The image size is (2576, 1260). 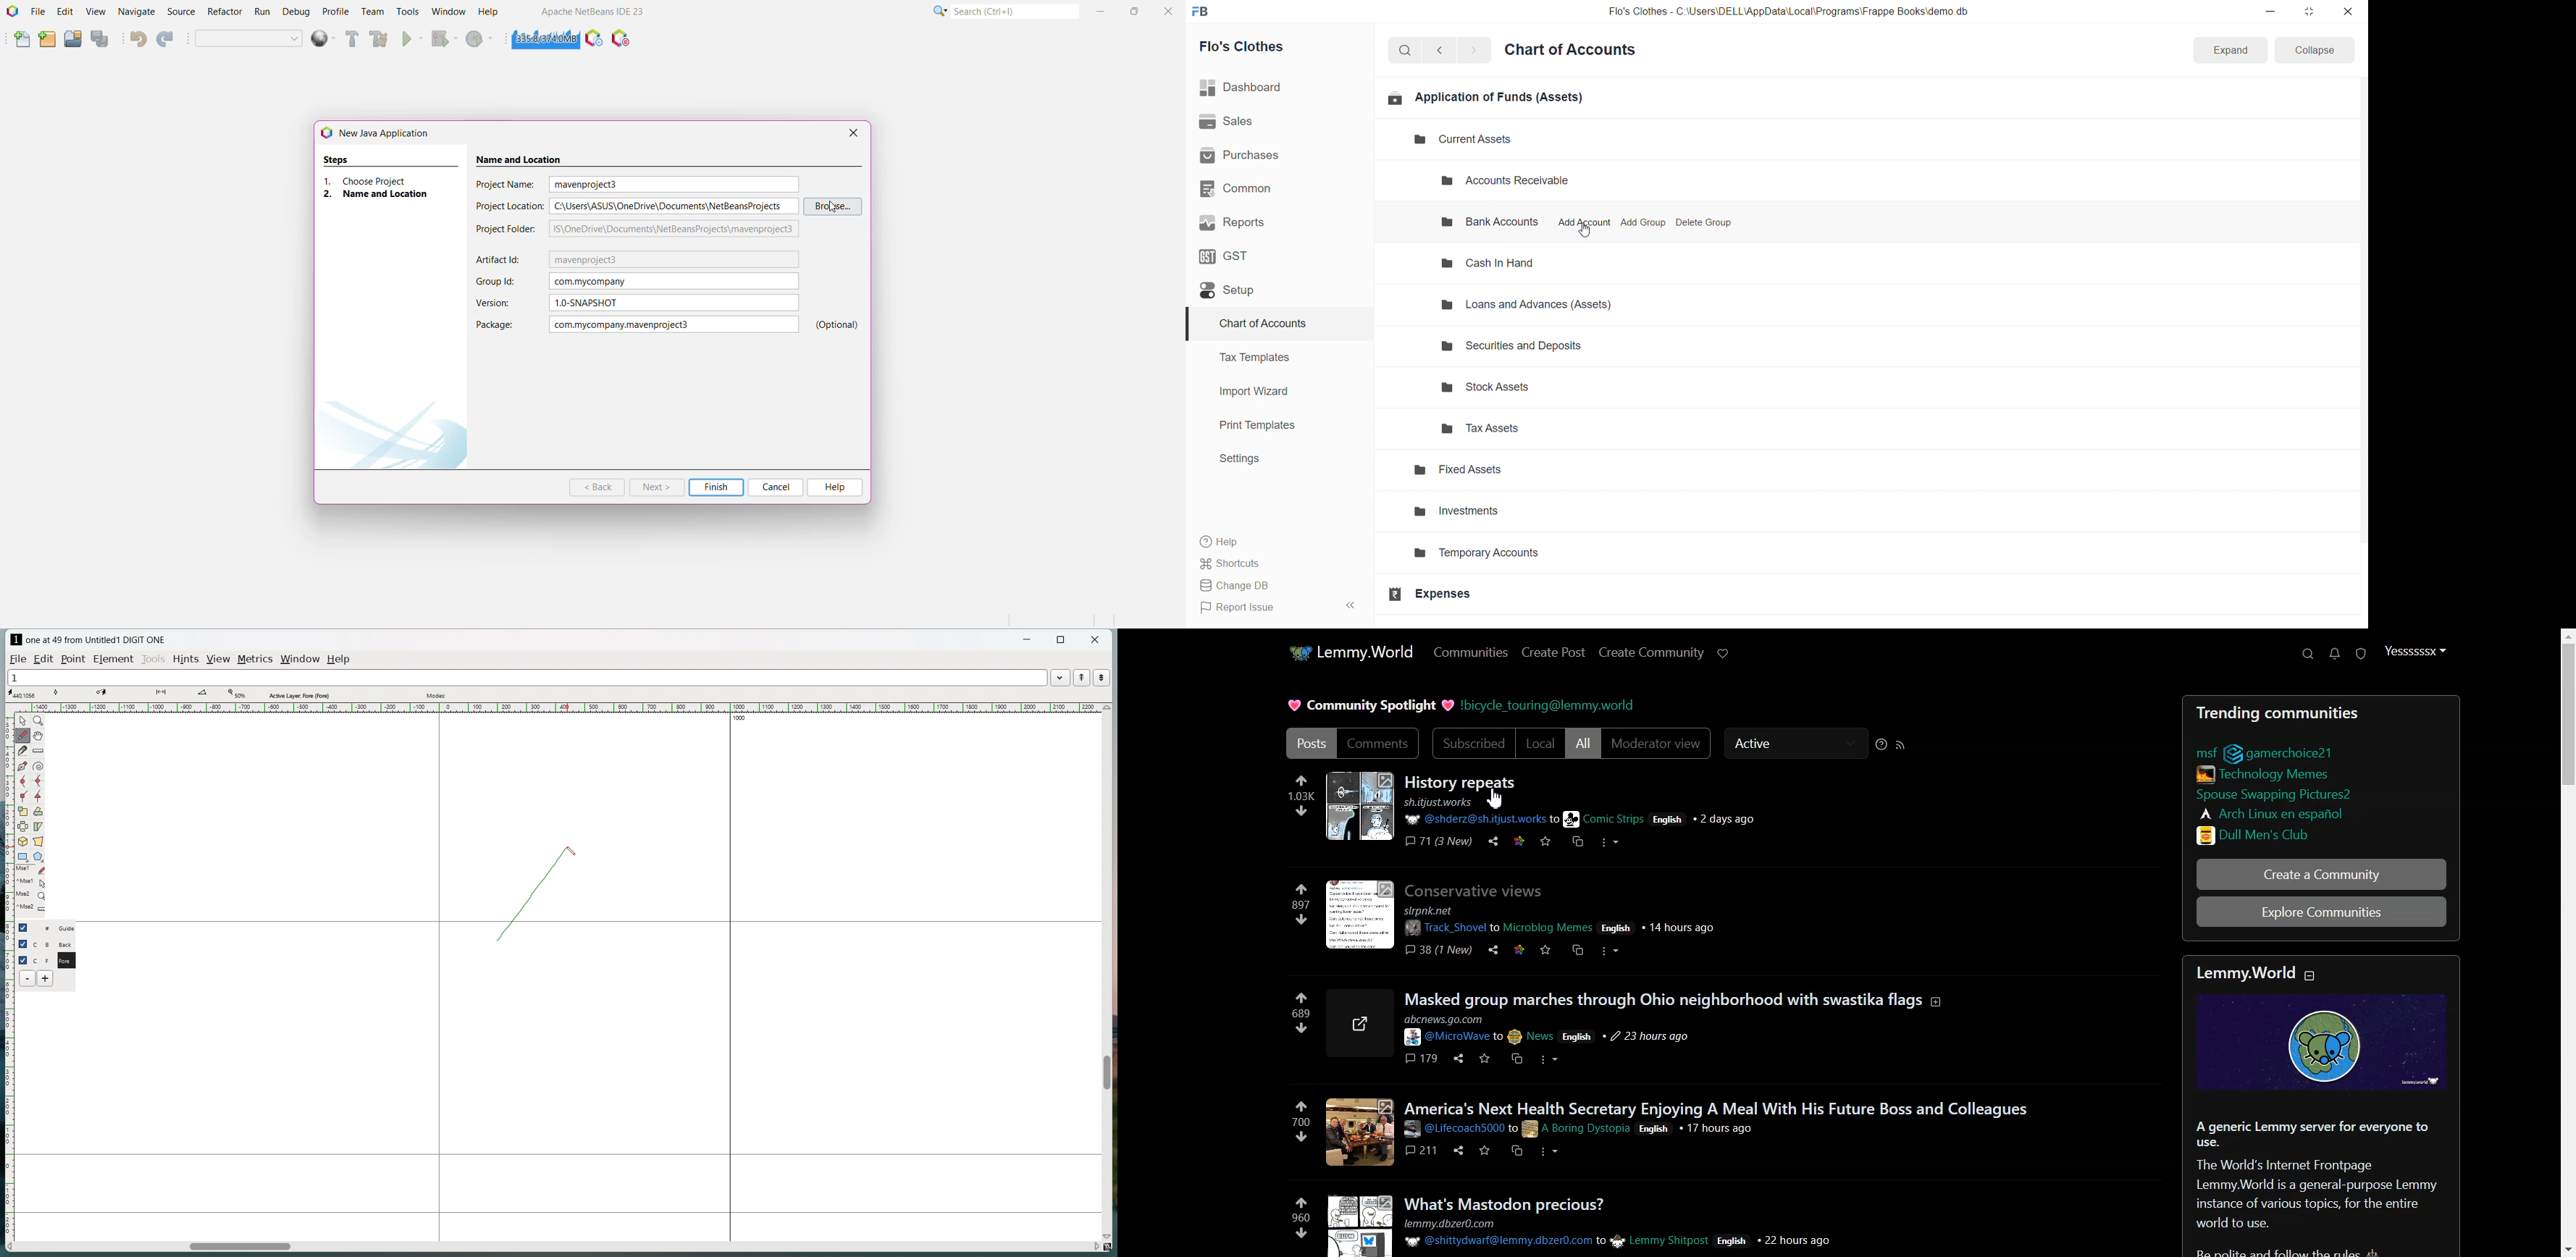 I want to click on skew selection, so click(x=38, y=826).